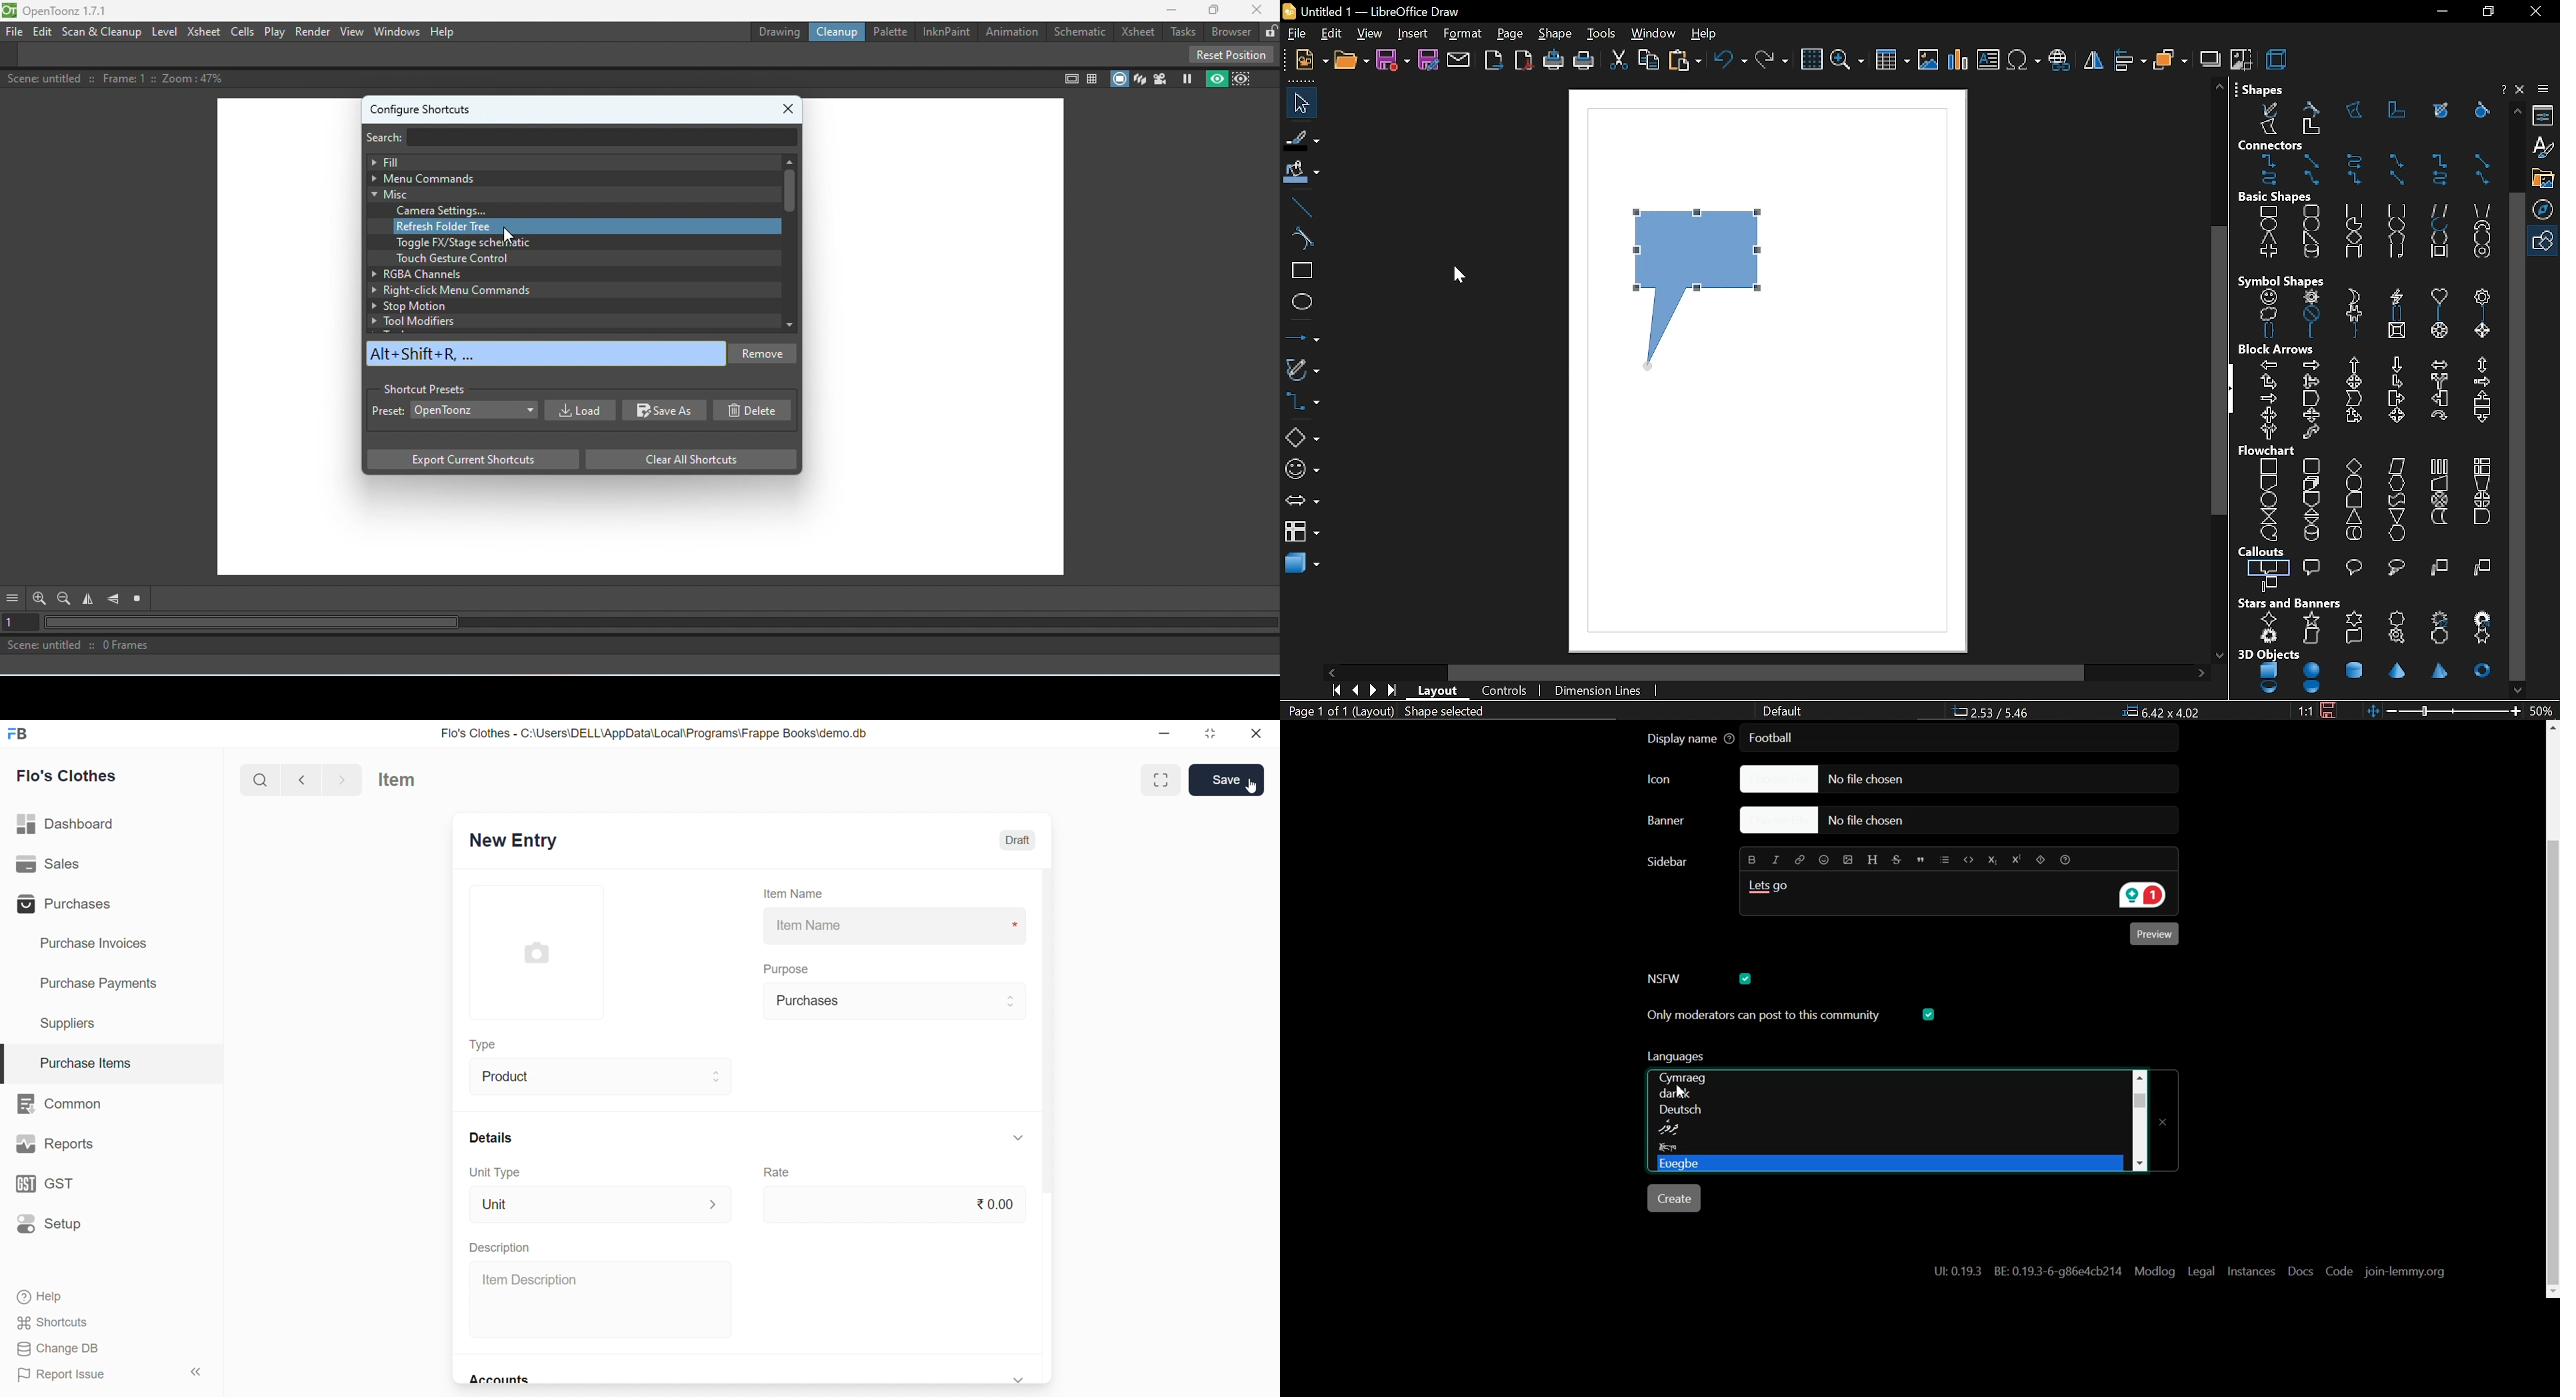  What do you see at coordinates (2312, 434) in the screenshot?
I see `s shaped arrow` at bounding box center [2312, 434].